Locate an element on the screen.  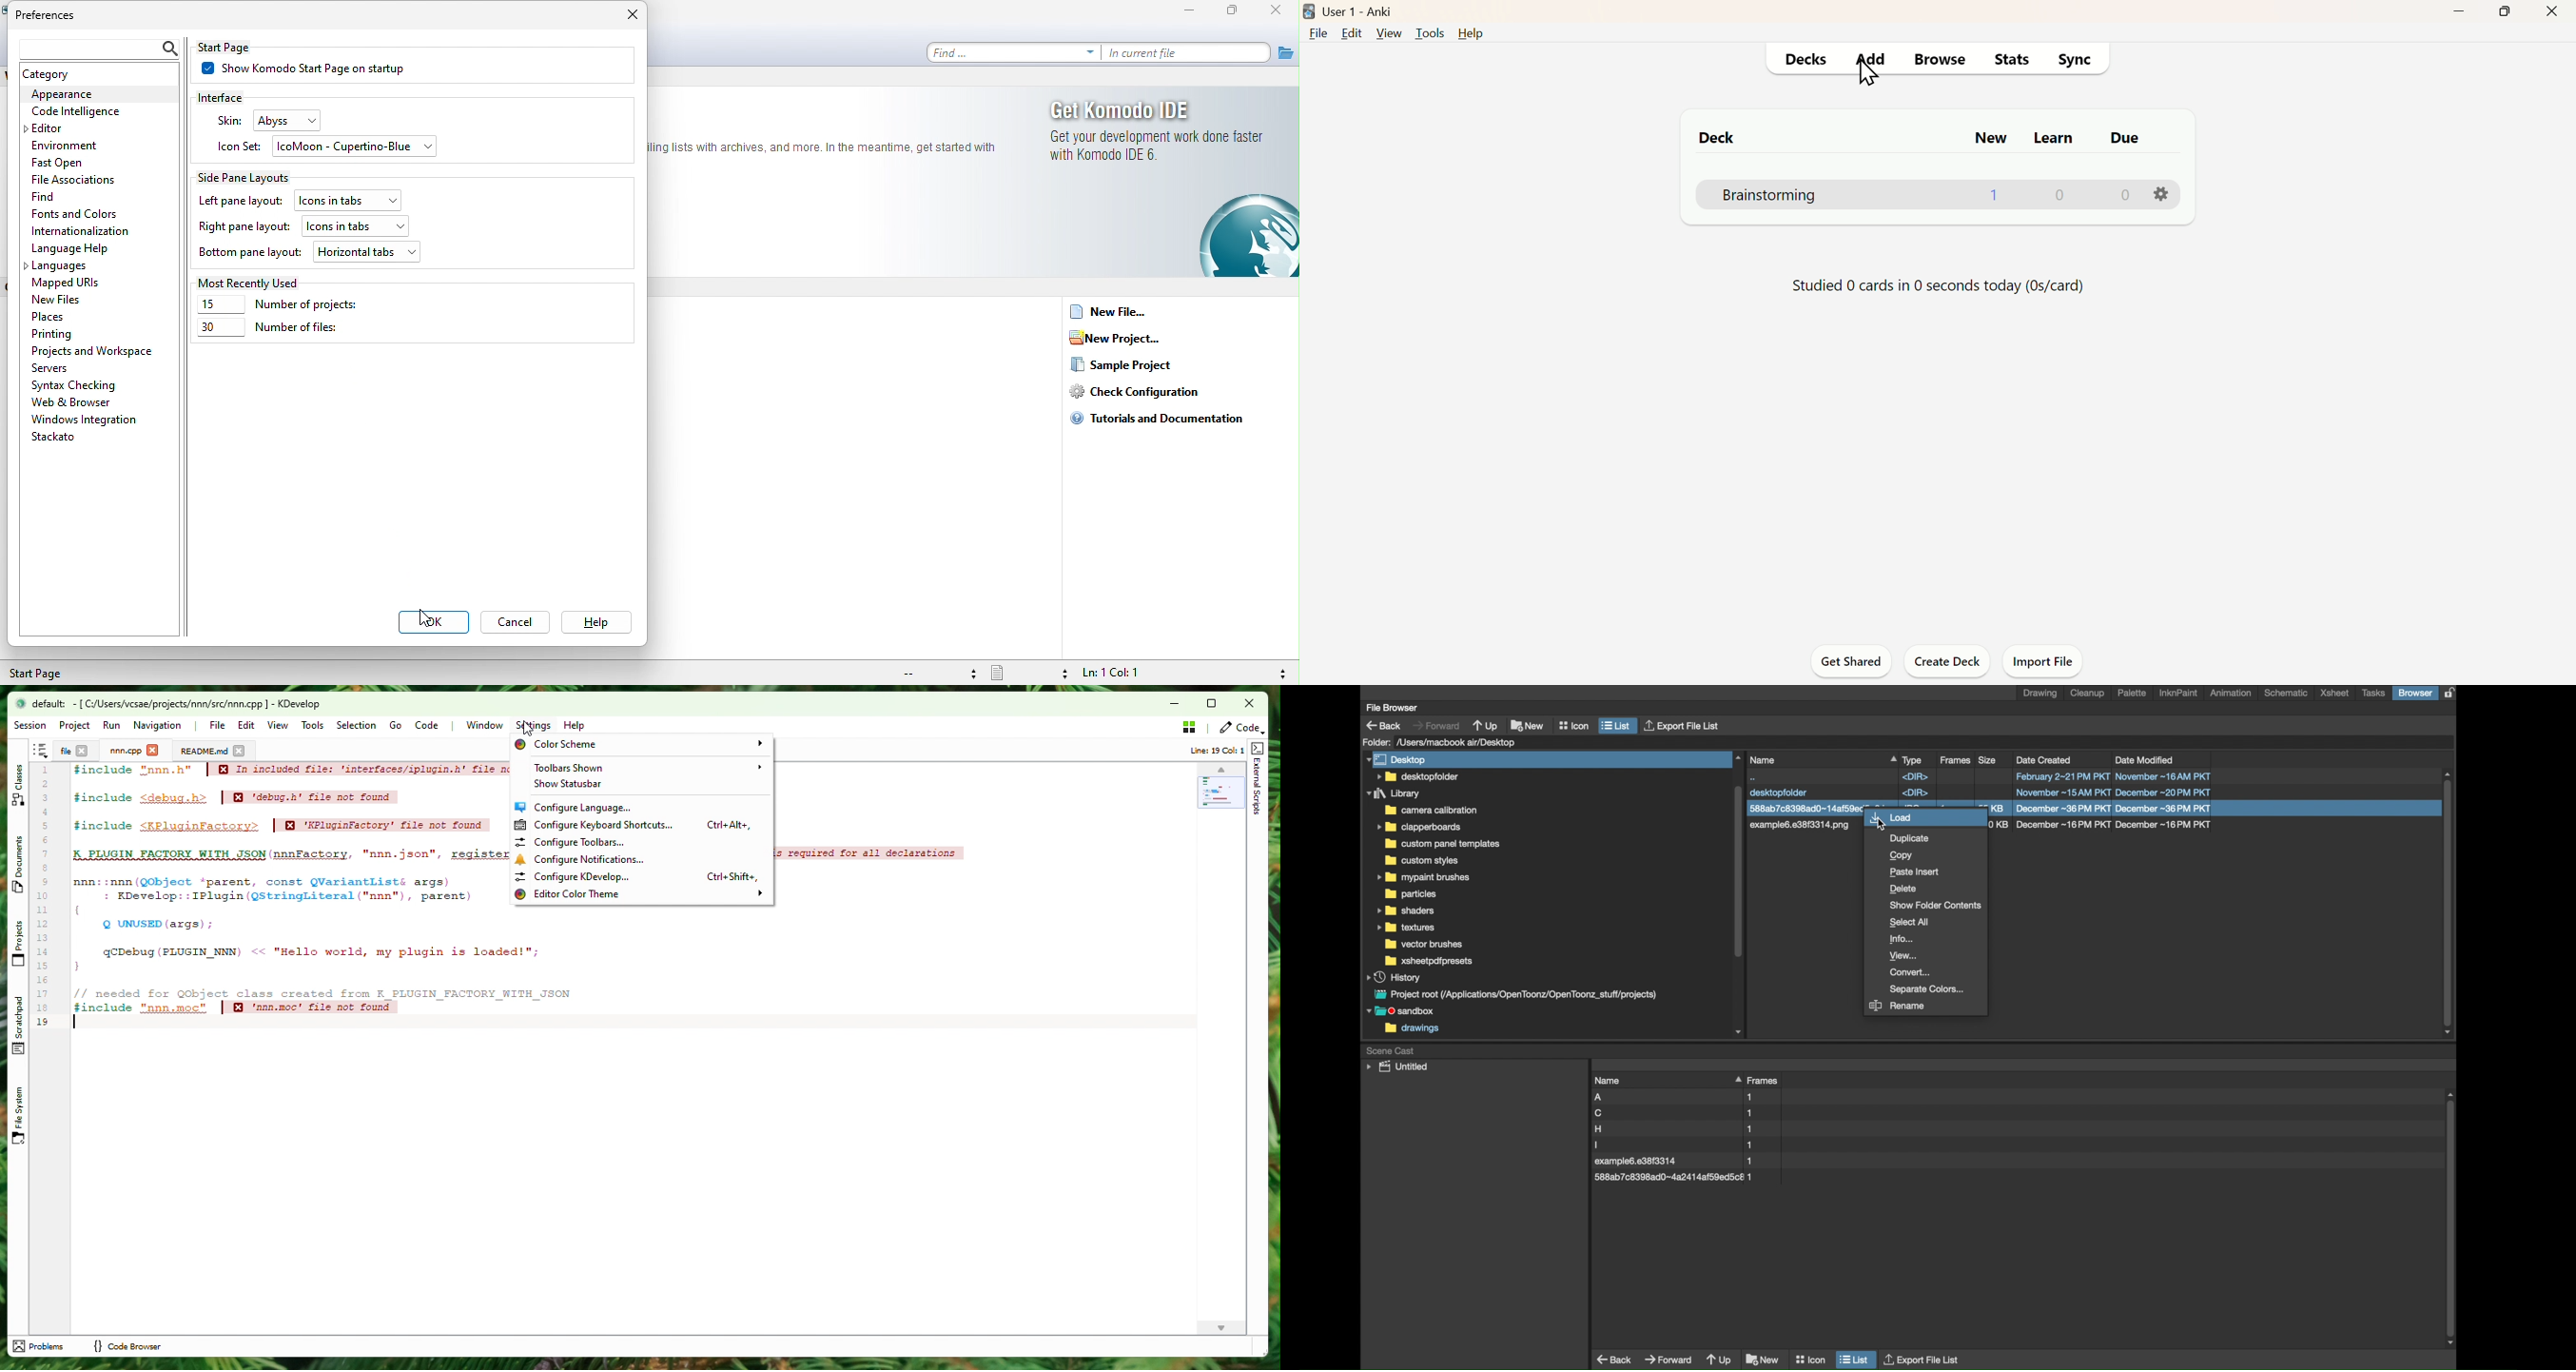
Get Shared is located at coordinates (1856, 662).